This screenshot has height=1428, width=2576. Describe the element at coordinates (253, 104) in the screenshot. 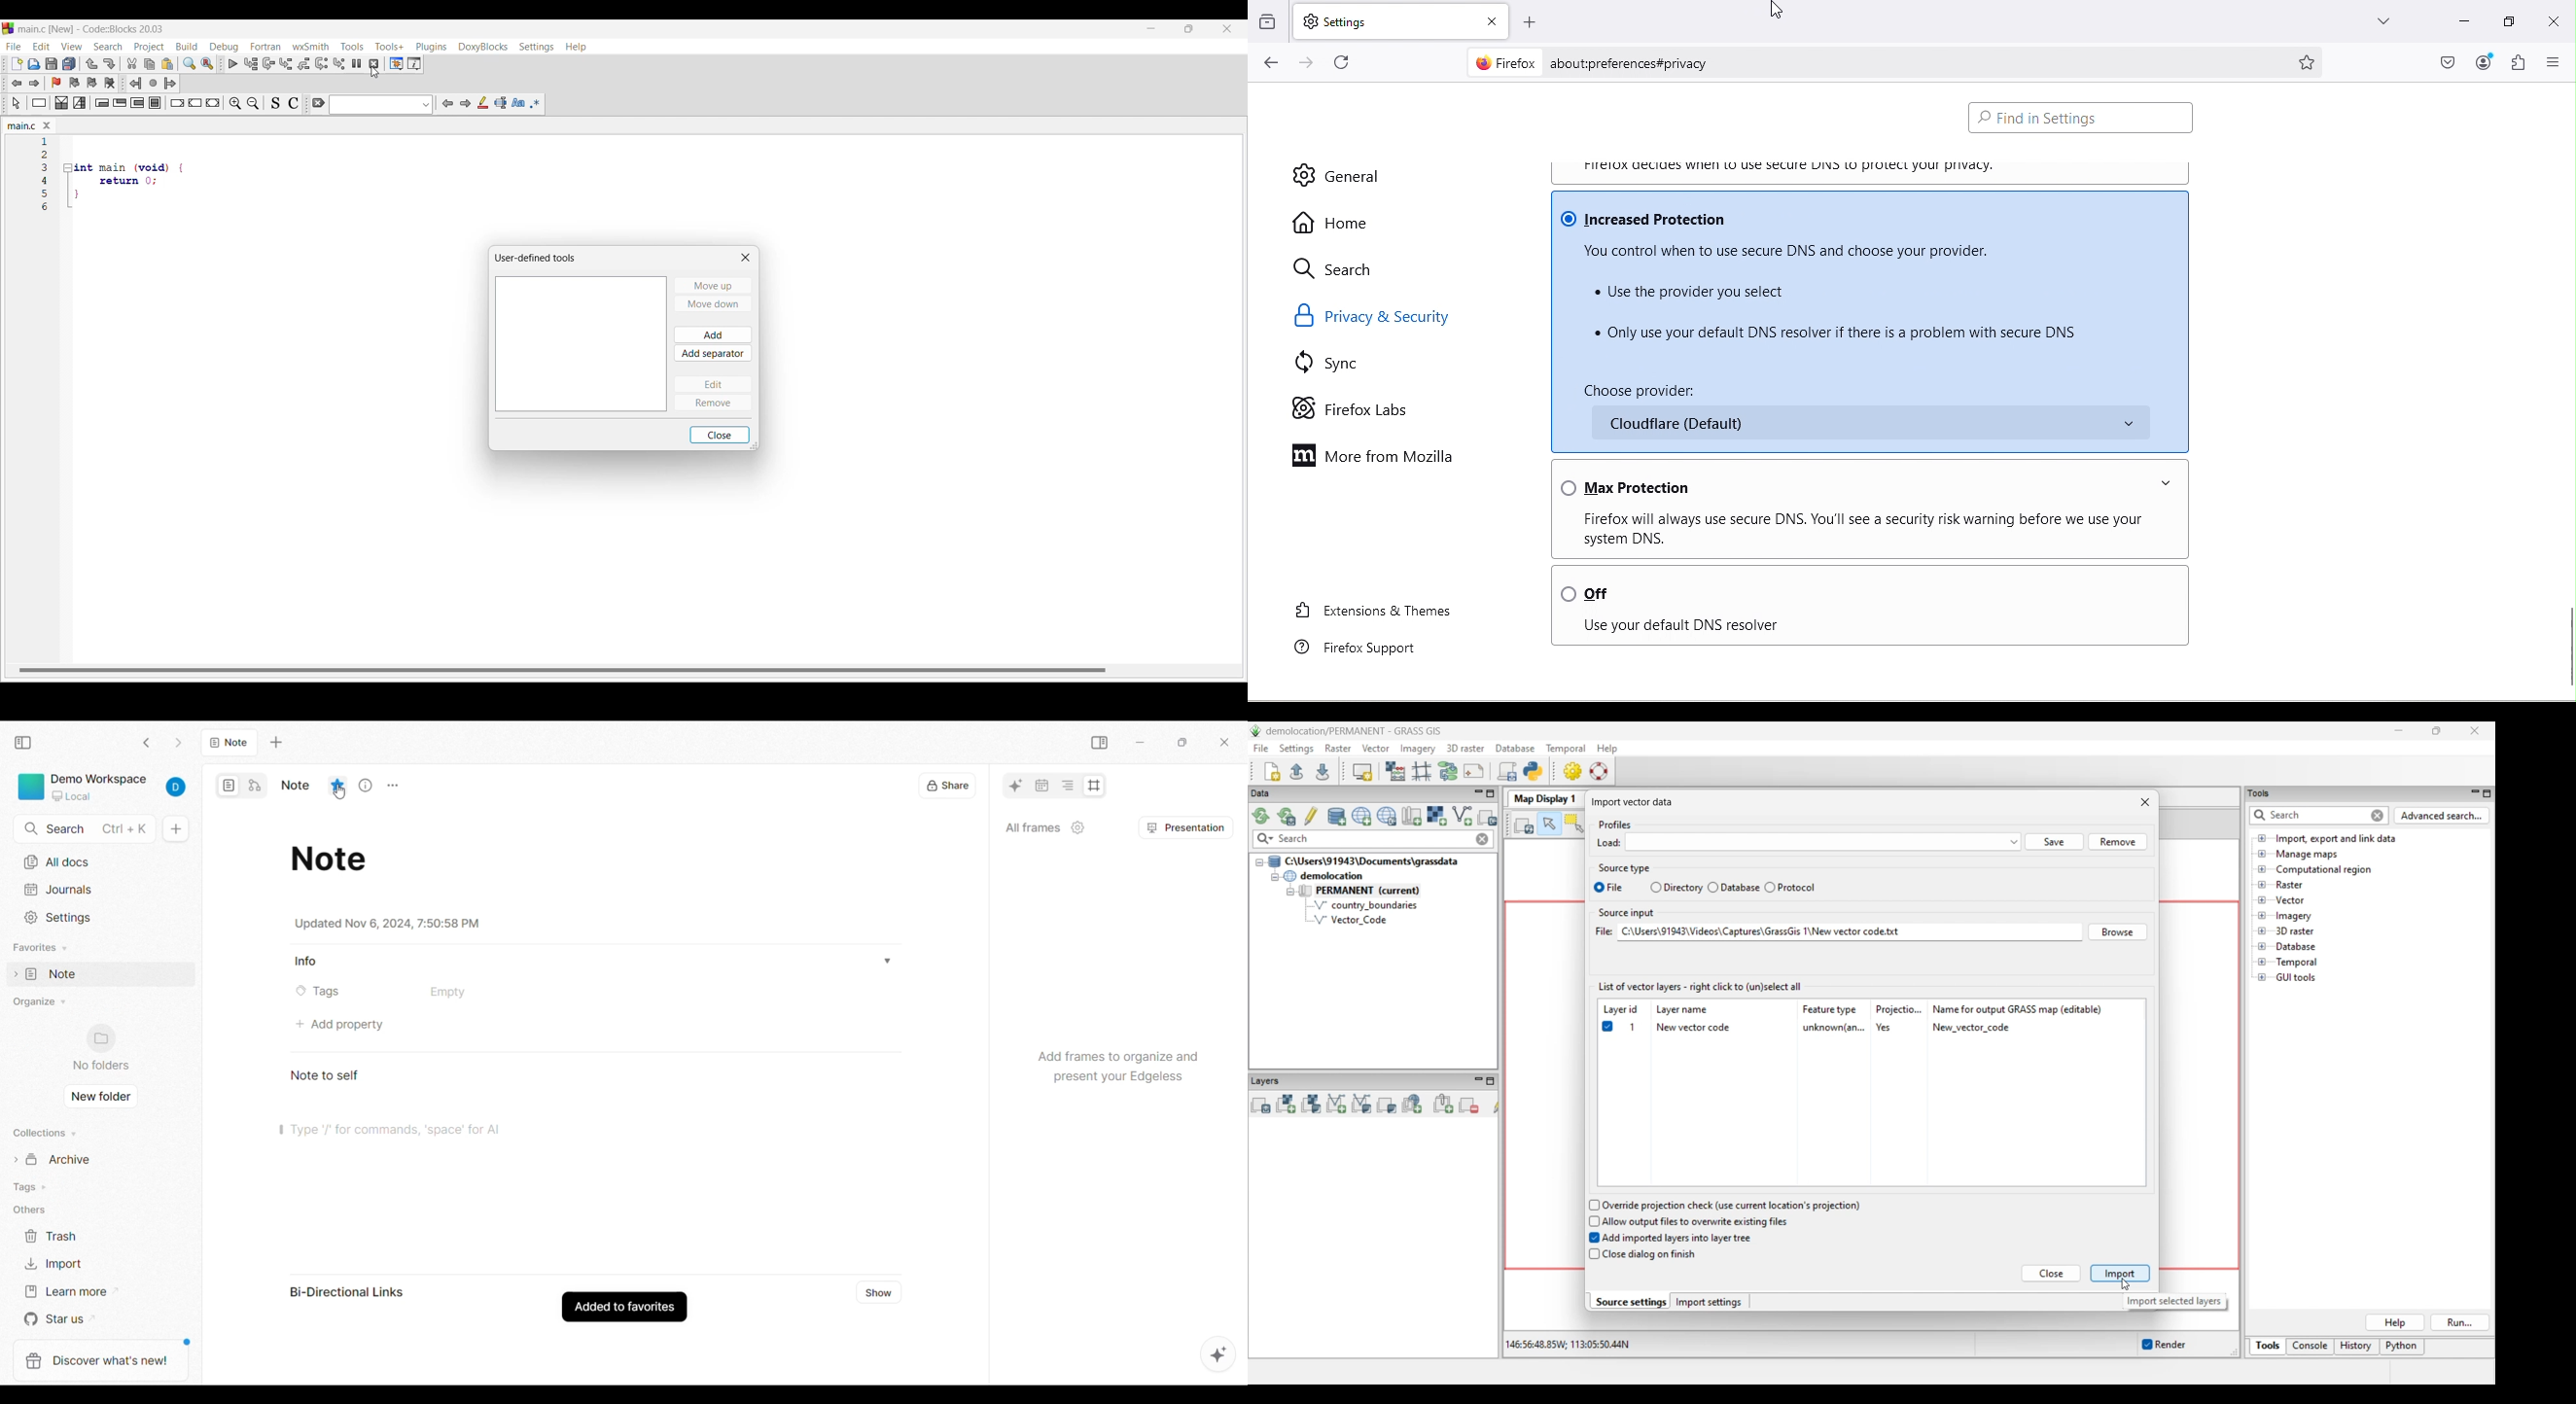

I see `Zoom out` at that location.